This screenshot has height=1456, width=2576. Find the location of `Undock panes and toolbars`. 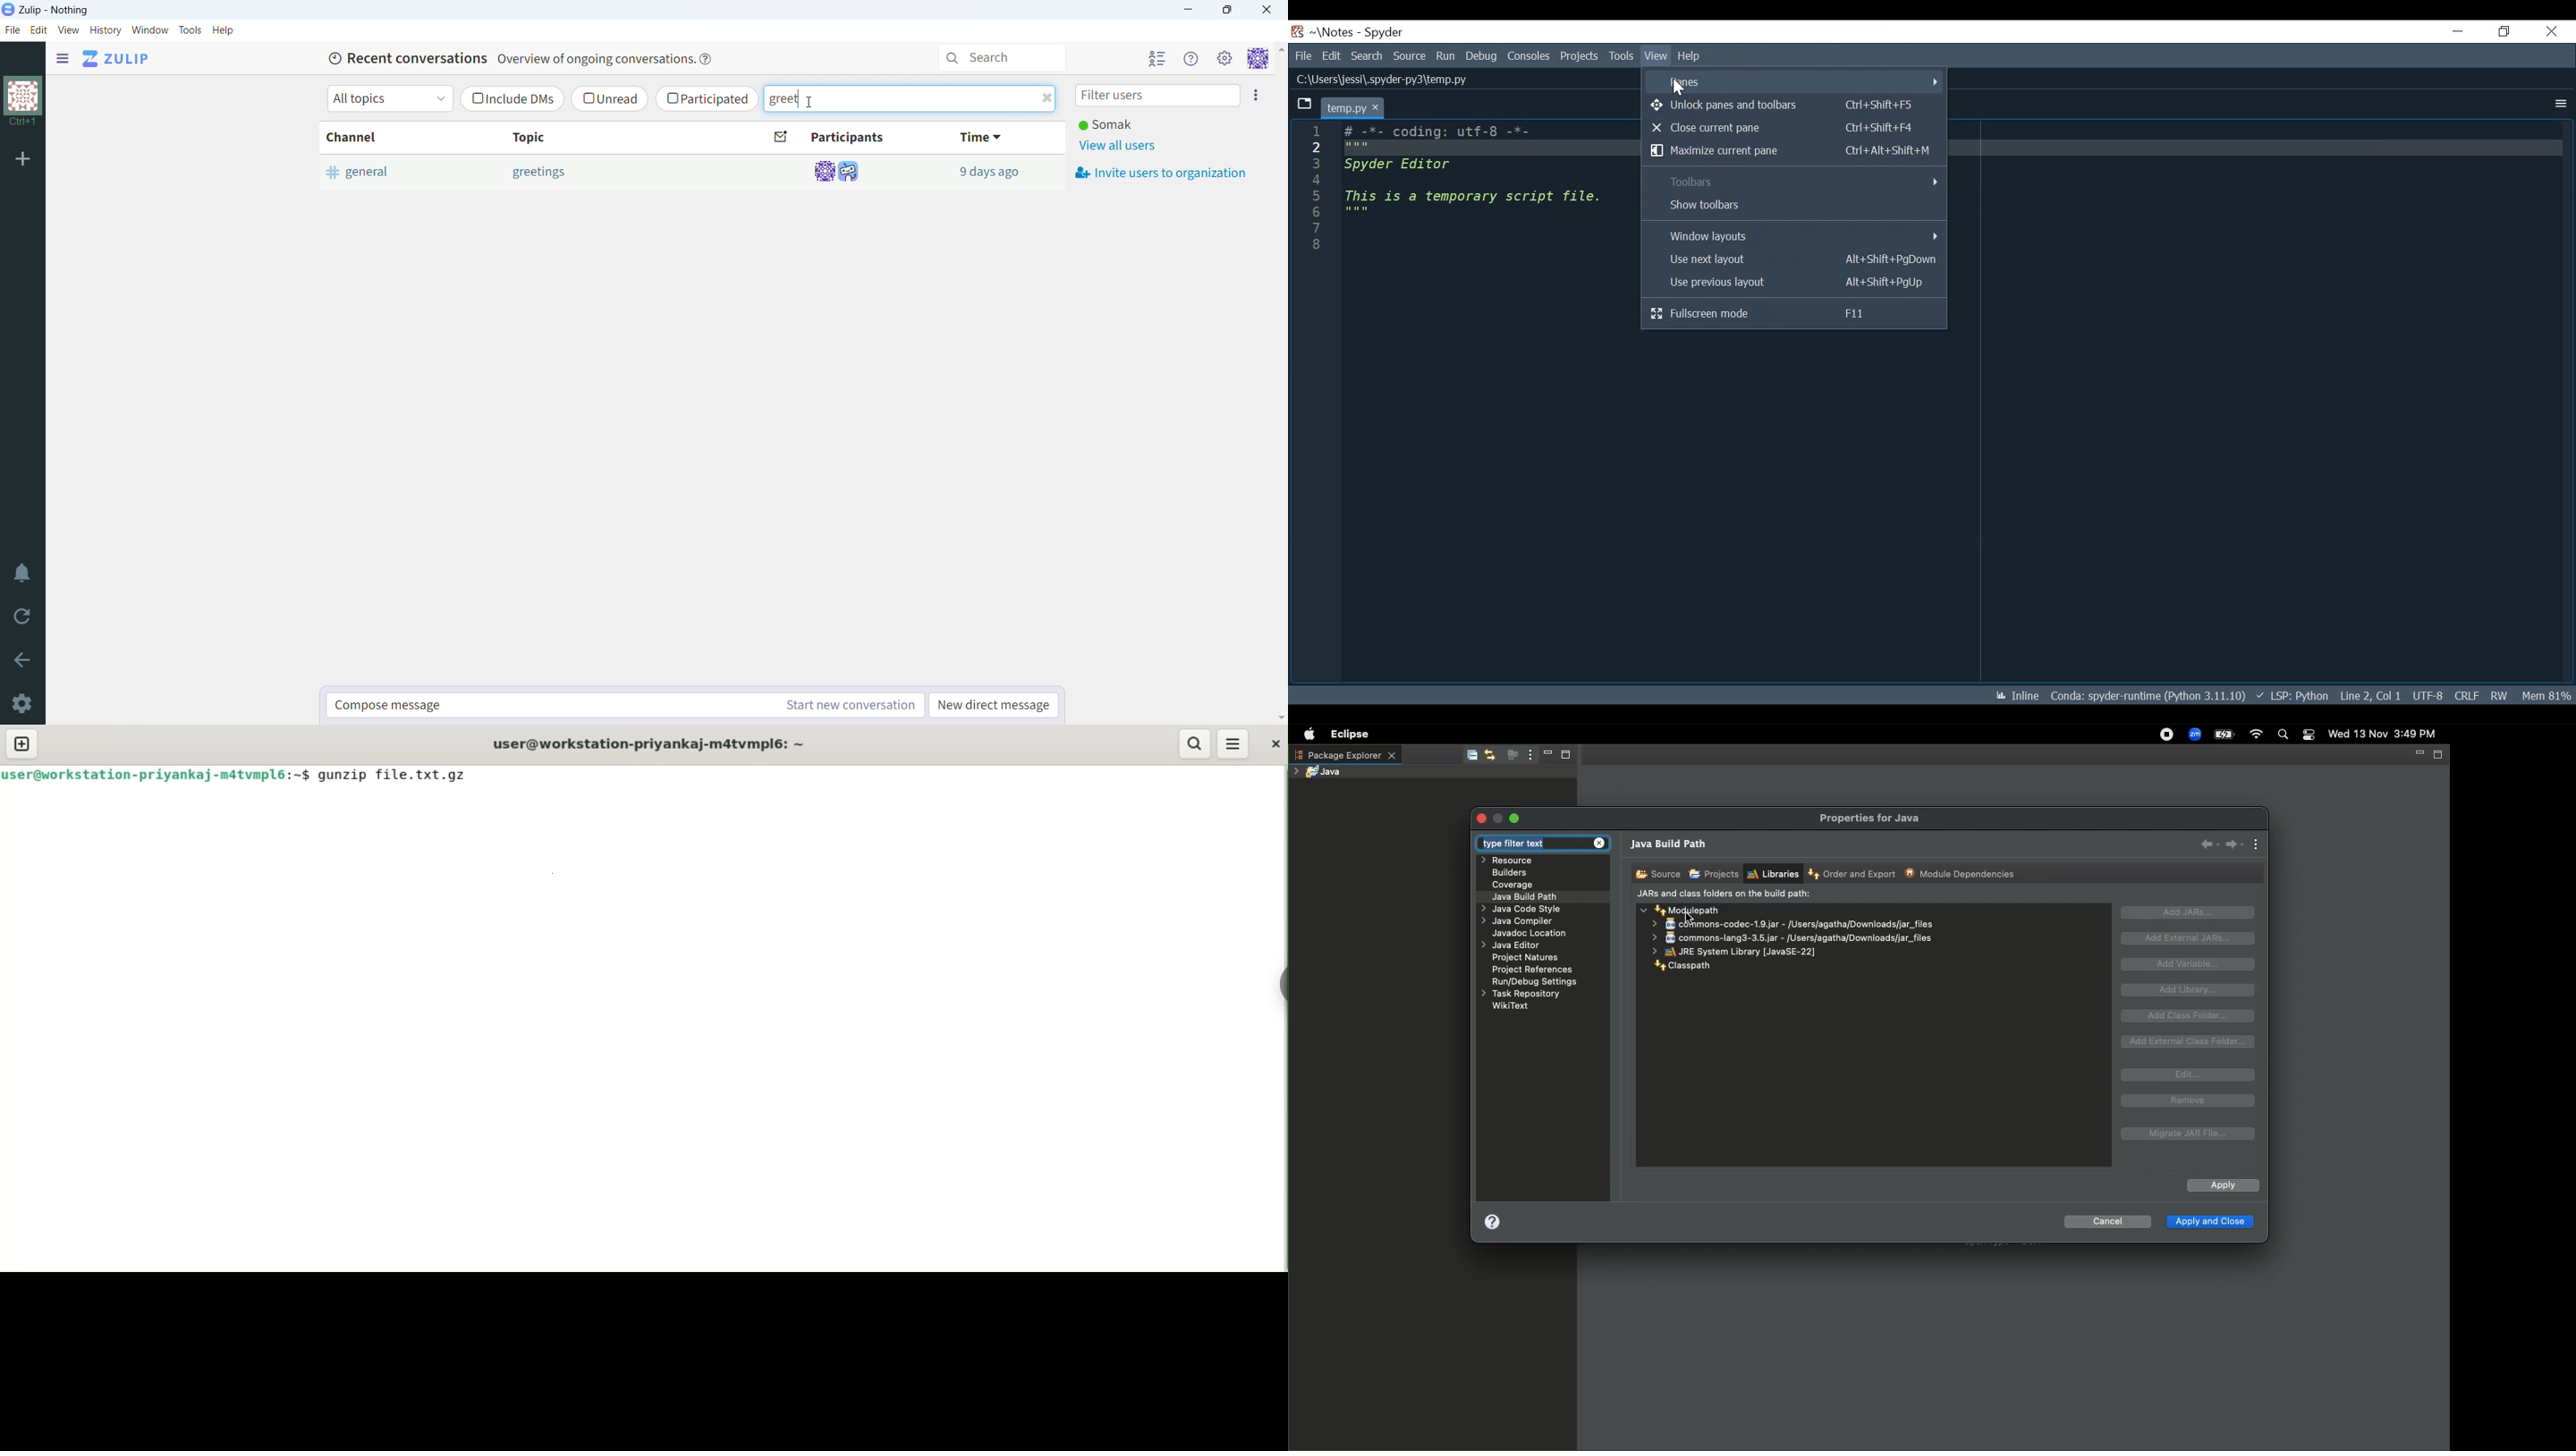

Undock panes and toolbars is located at coordinates (1792, 107).